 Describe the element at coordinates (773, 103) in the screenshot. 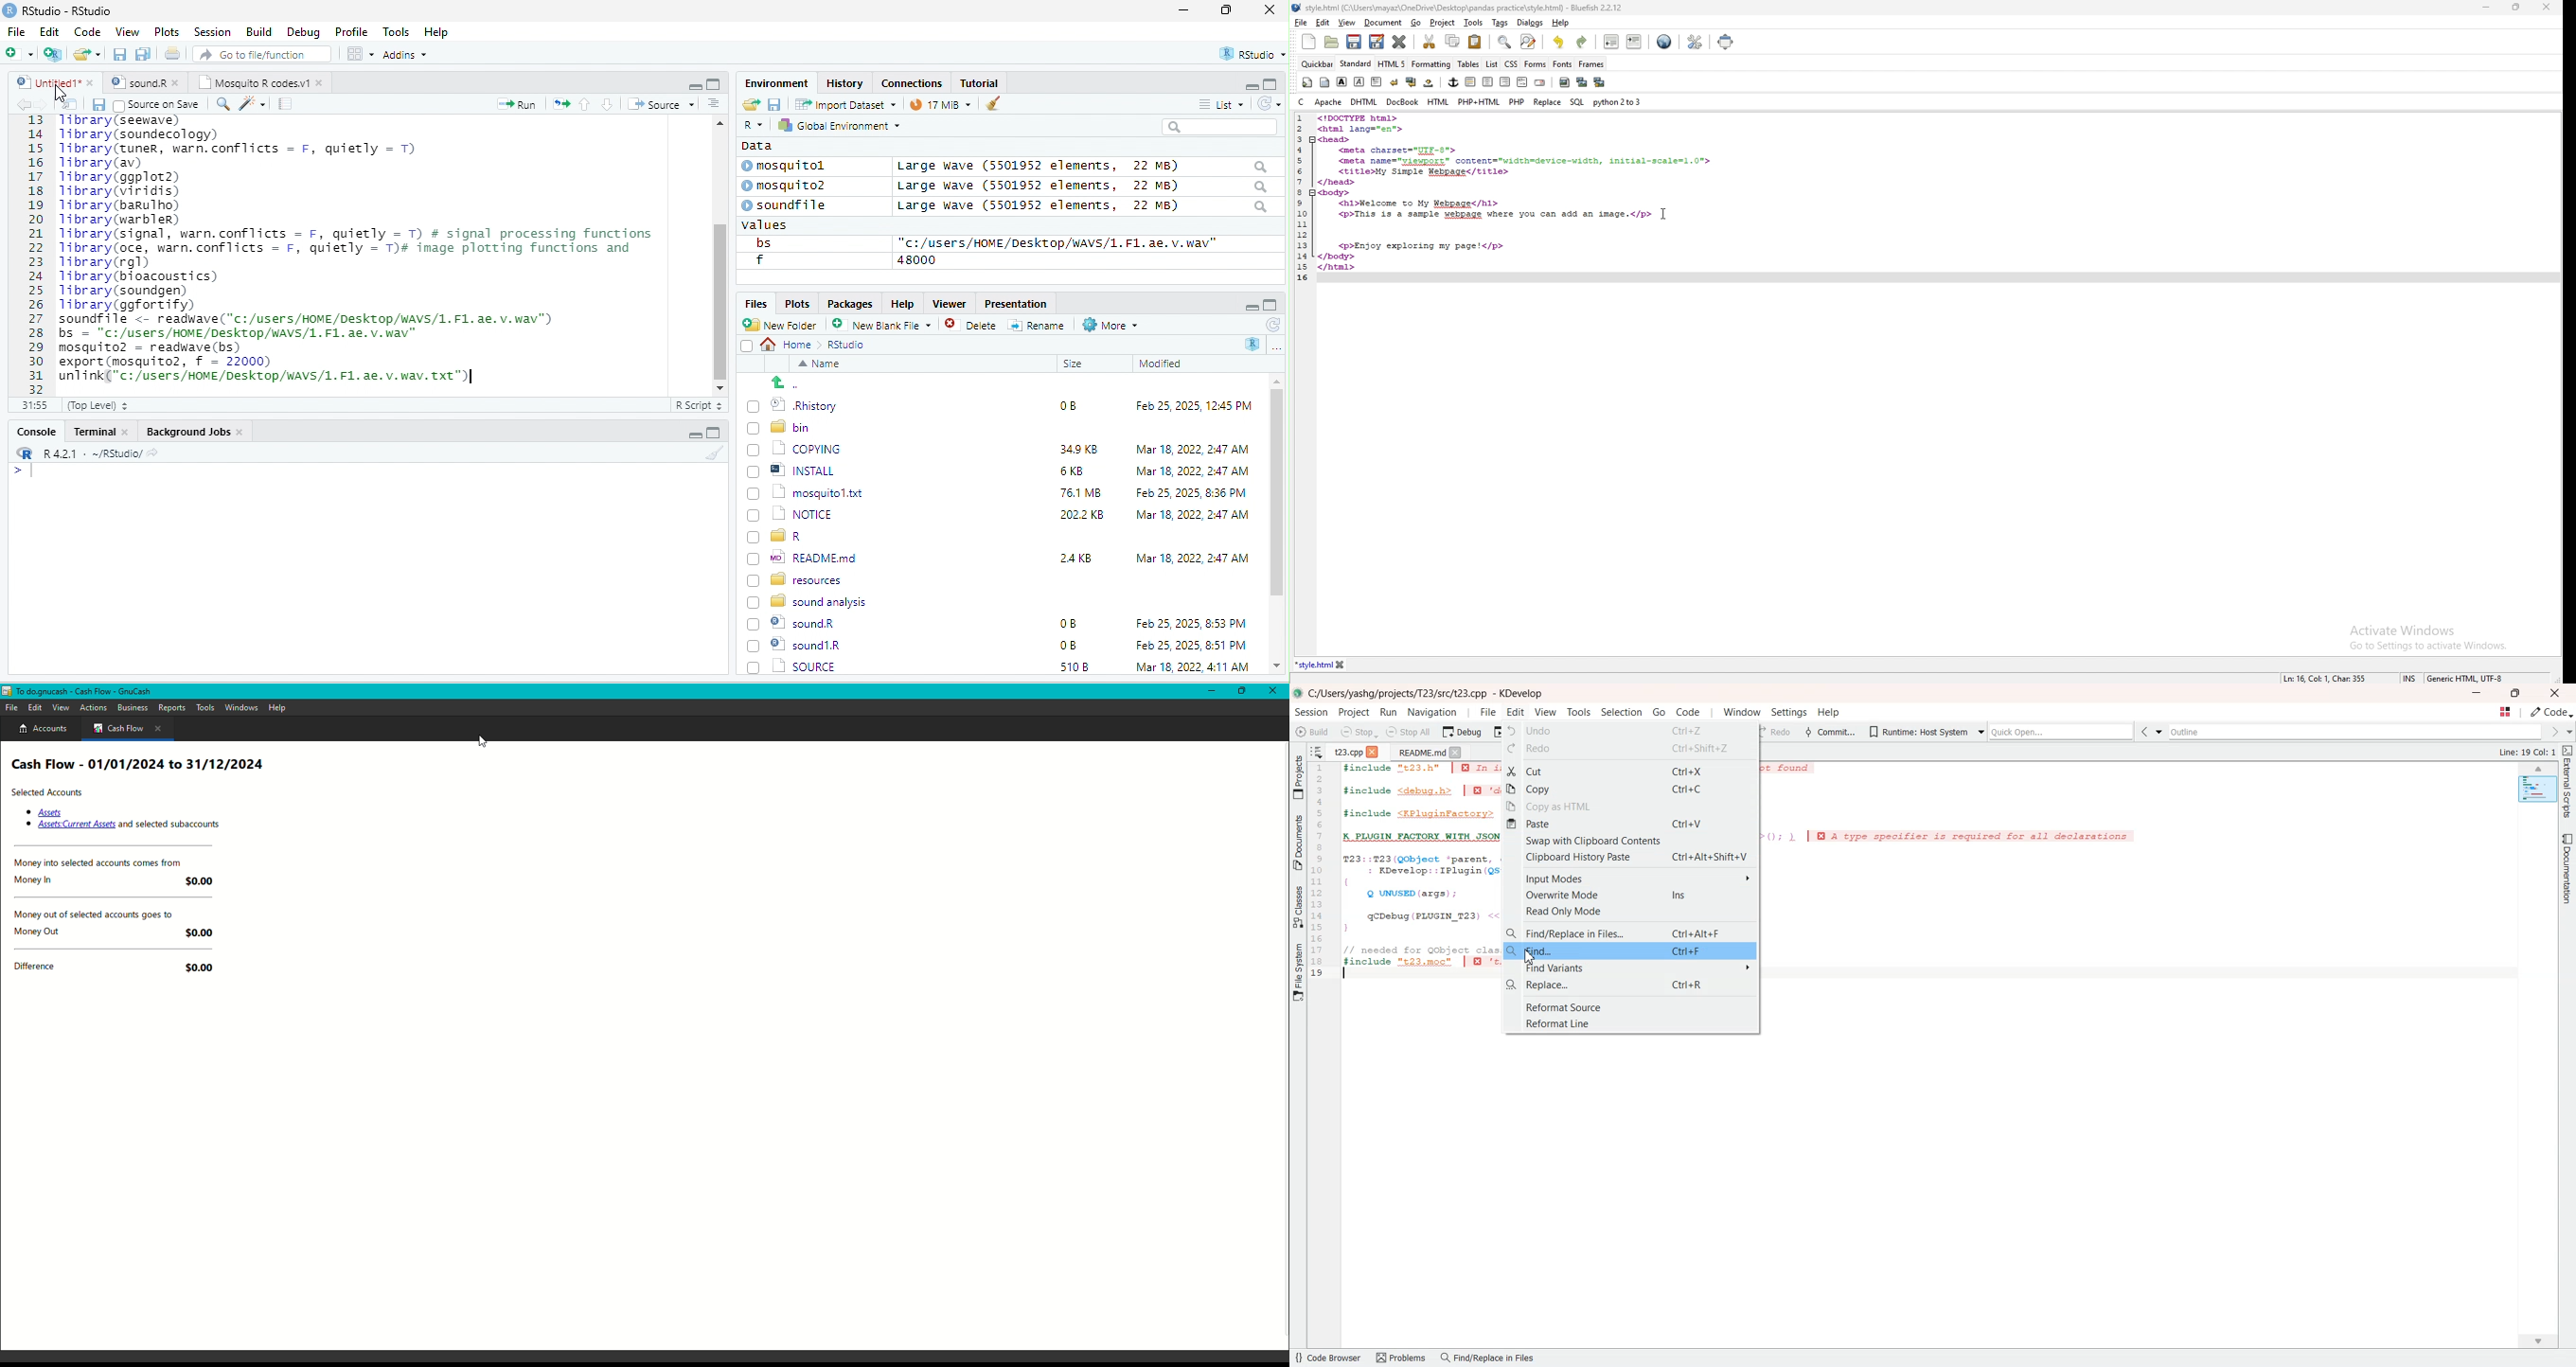

I see `save` at that location.